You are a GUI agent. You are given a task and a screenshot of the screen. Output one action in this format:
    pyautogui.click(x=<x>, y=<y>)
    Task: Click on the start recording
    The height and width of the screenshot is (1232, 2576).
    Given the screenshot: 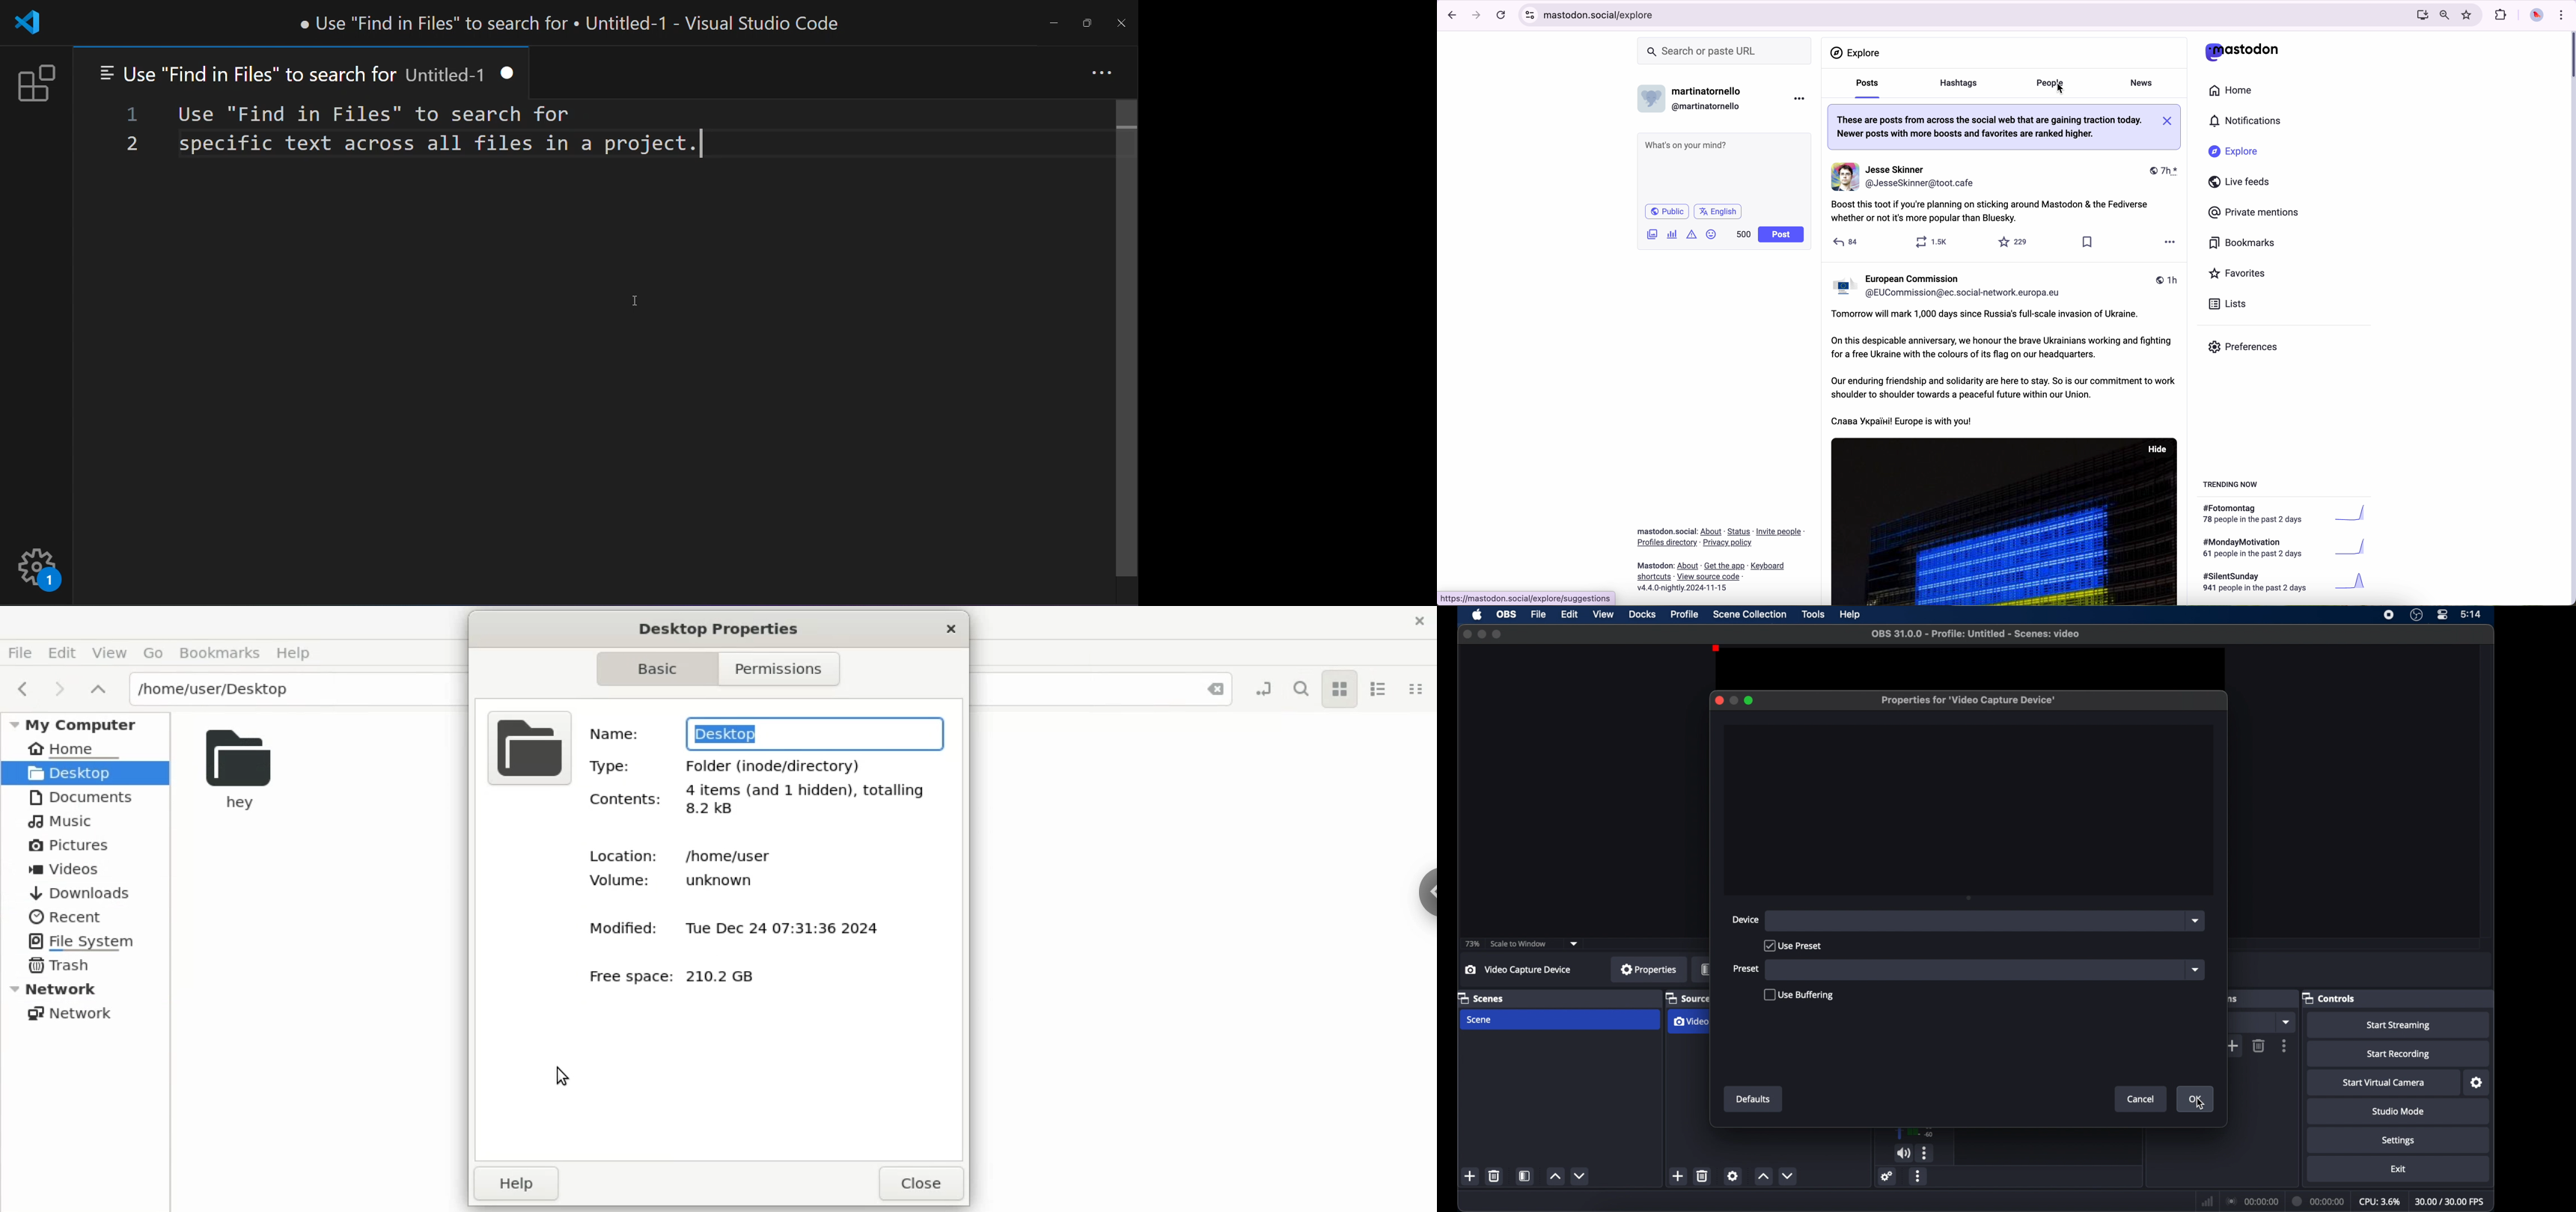 What is the action you would take?
    pyautogui.click(x=2399, y=1054)
    